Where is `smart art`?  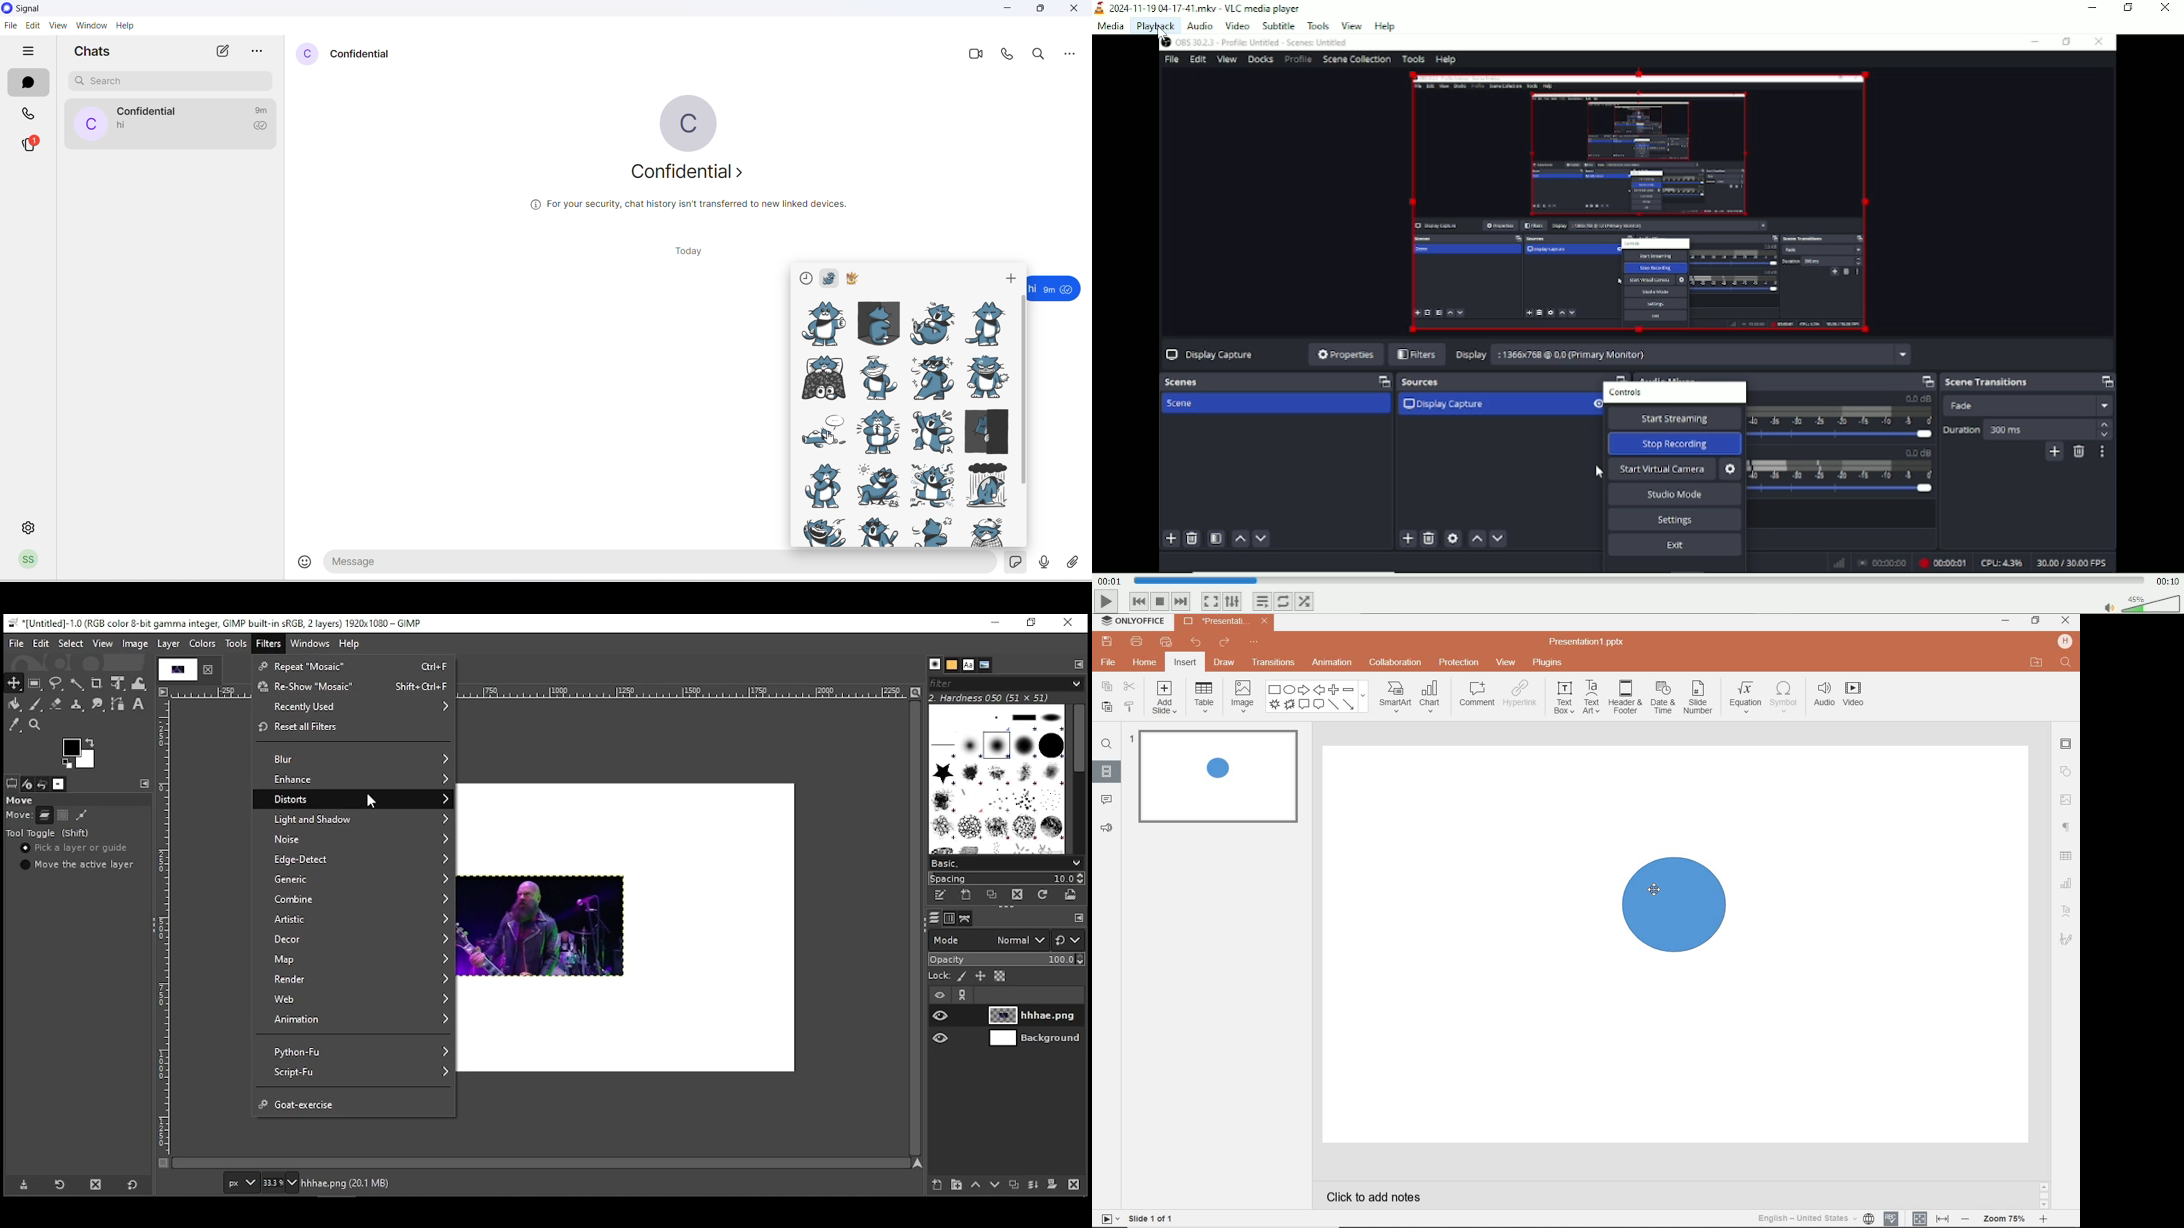 smart art is located at coordinates (1395, 698).